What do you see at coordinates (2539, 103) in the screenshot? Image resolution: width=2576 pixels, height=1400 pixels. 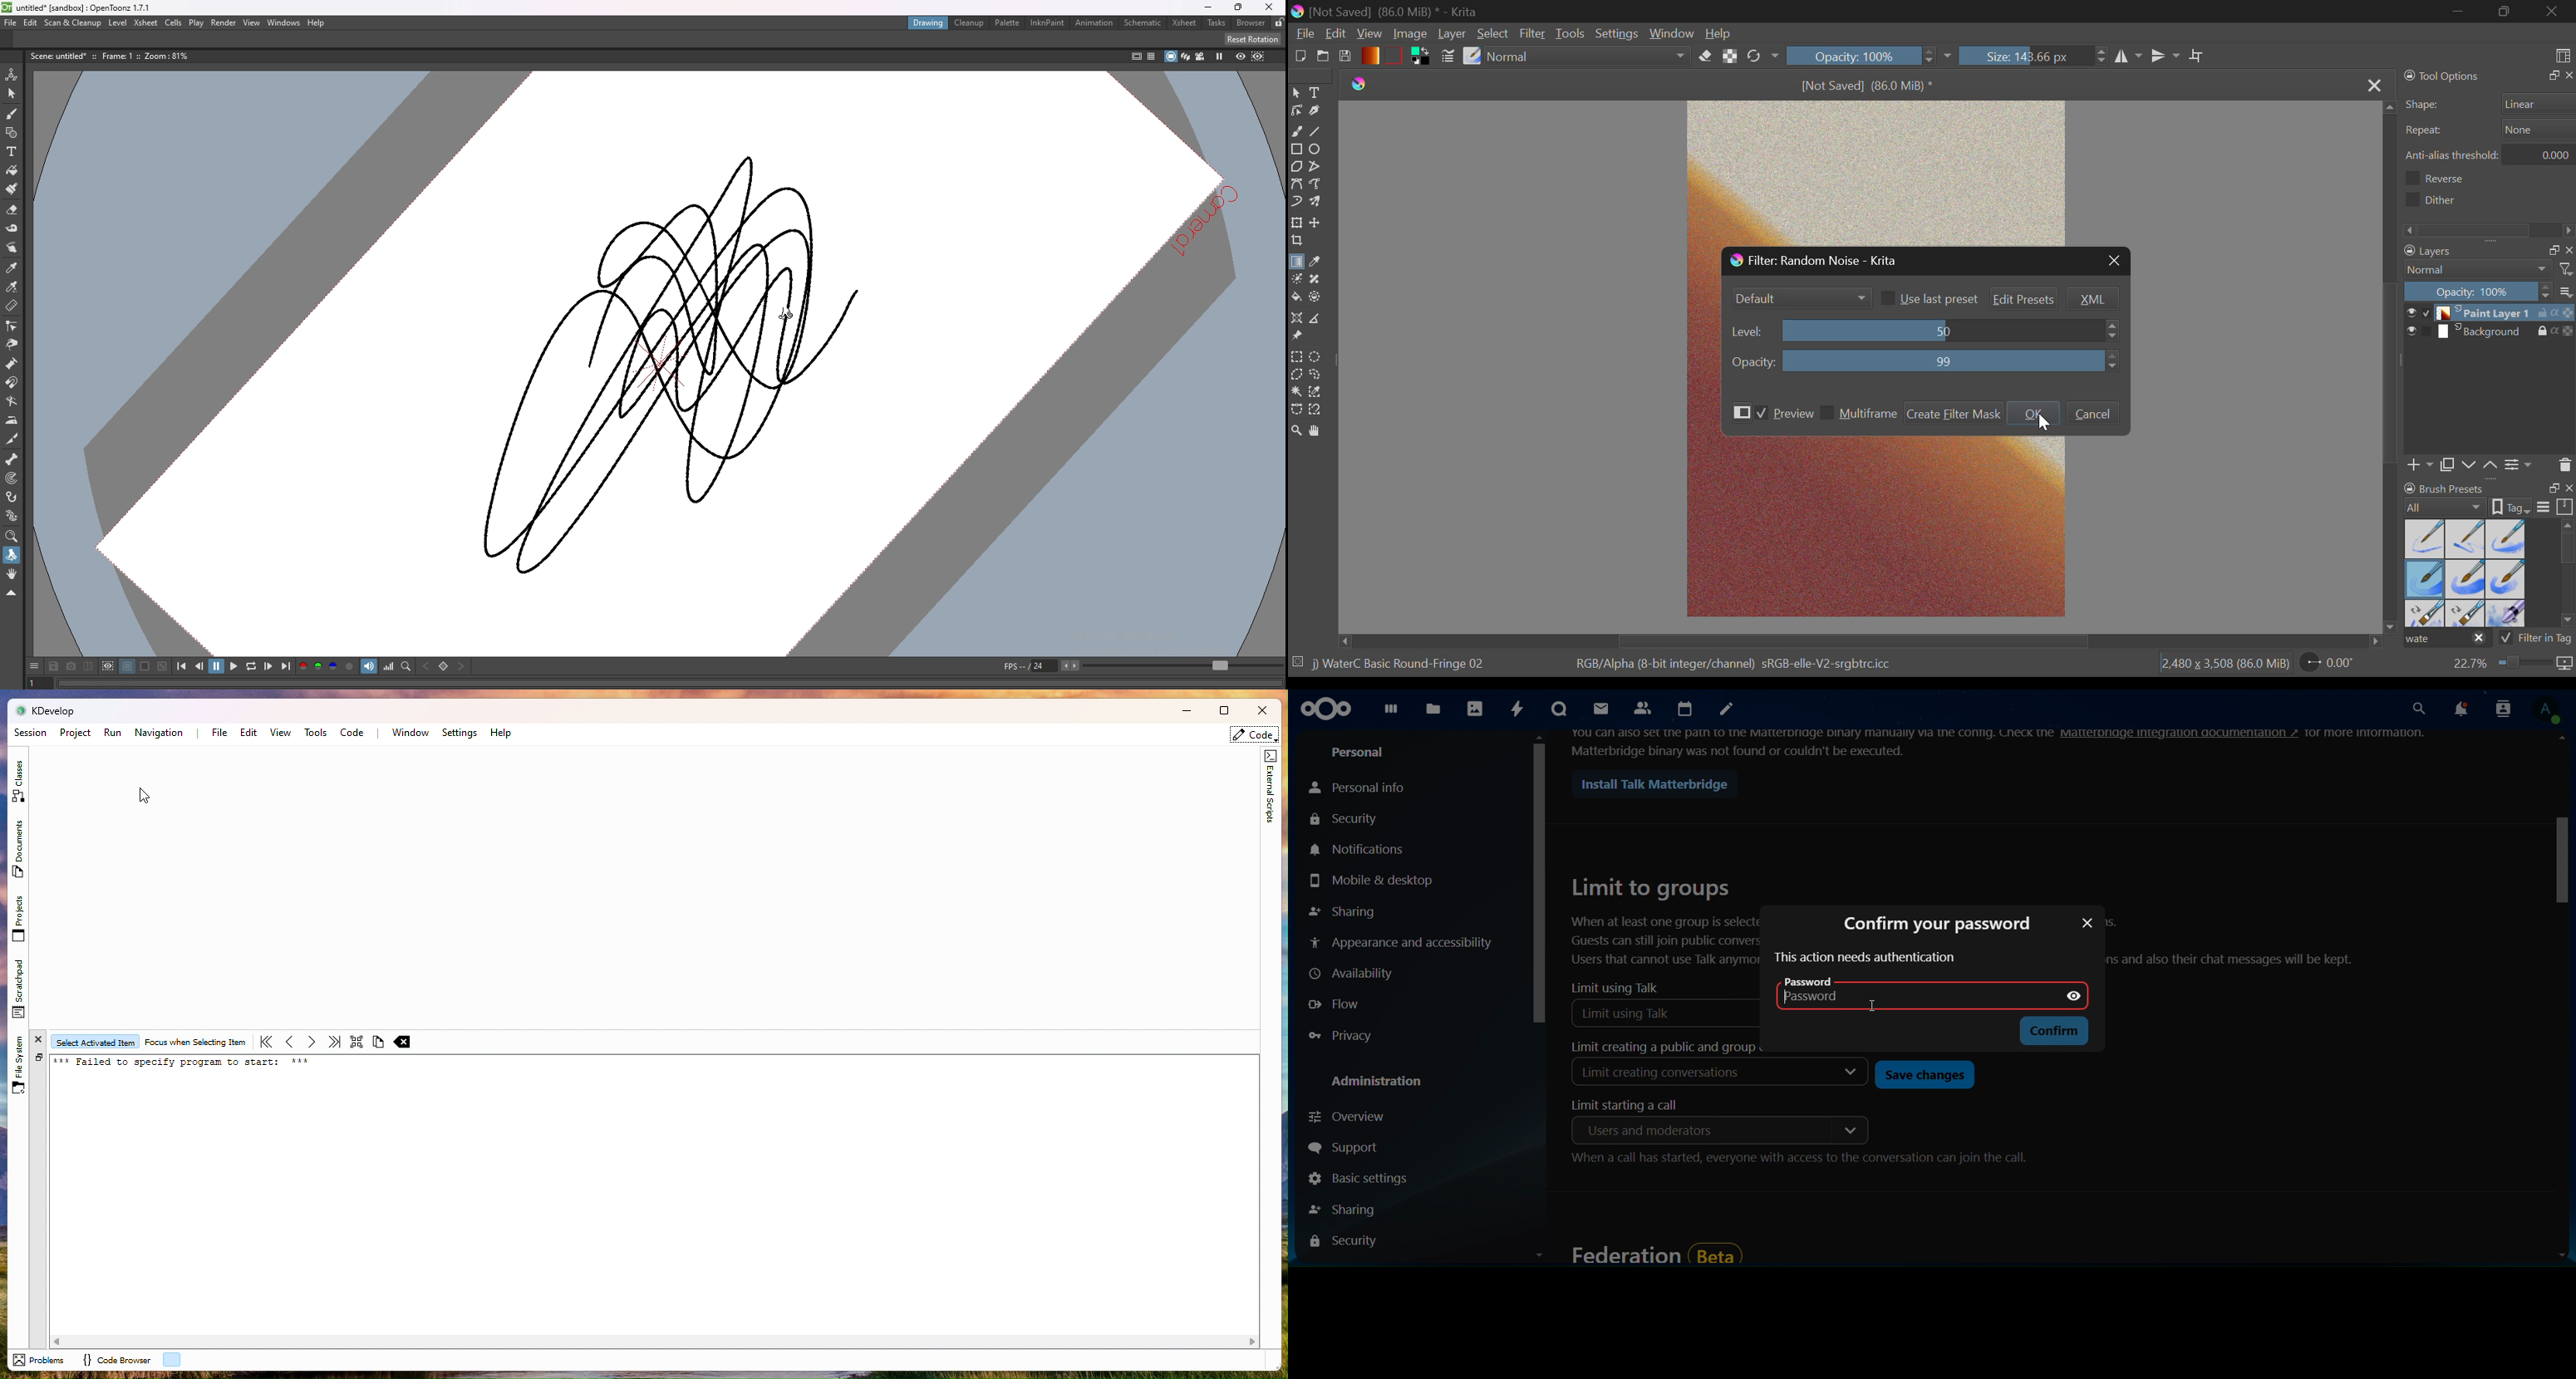 I see `Shape selector` at bounding box center [2539, 103].